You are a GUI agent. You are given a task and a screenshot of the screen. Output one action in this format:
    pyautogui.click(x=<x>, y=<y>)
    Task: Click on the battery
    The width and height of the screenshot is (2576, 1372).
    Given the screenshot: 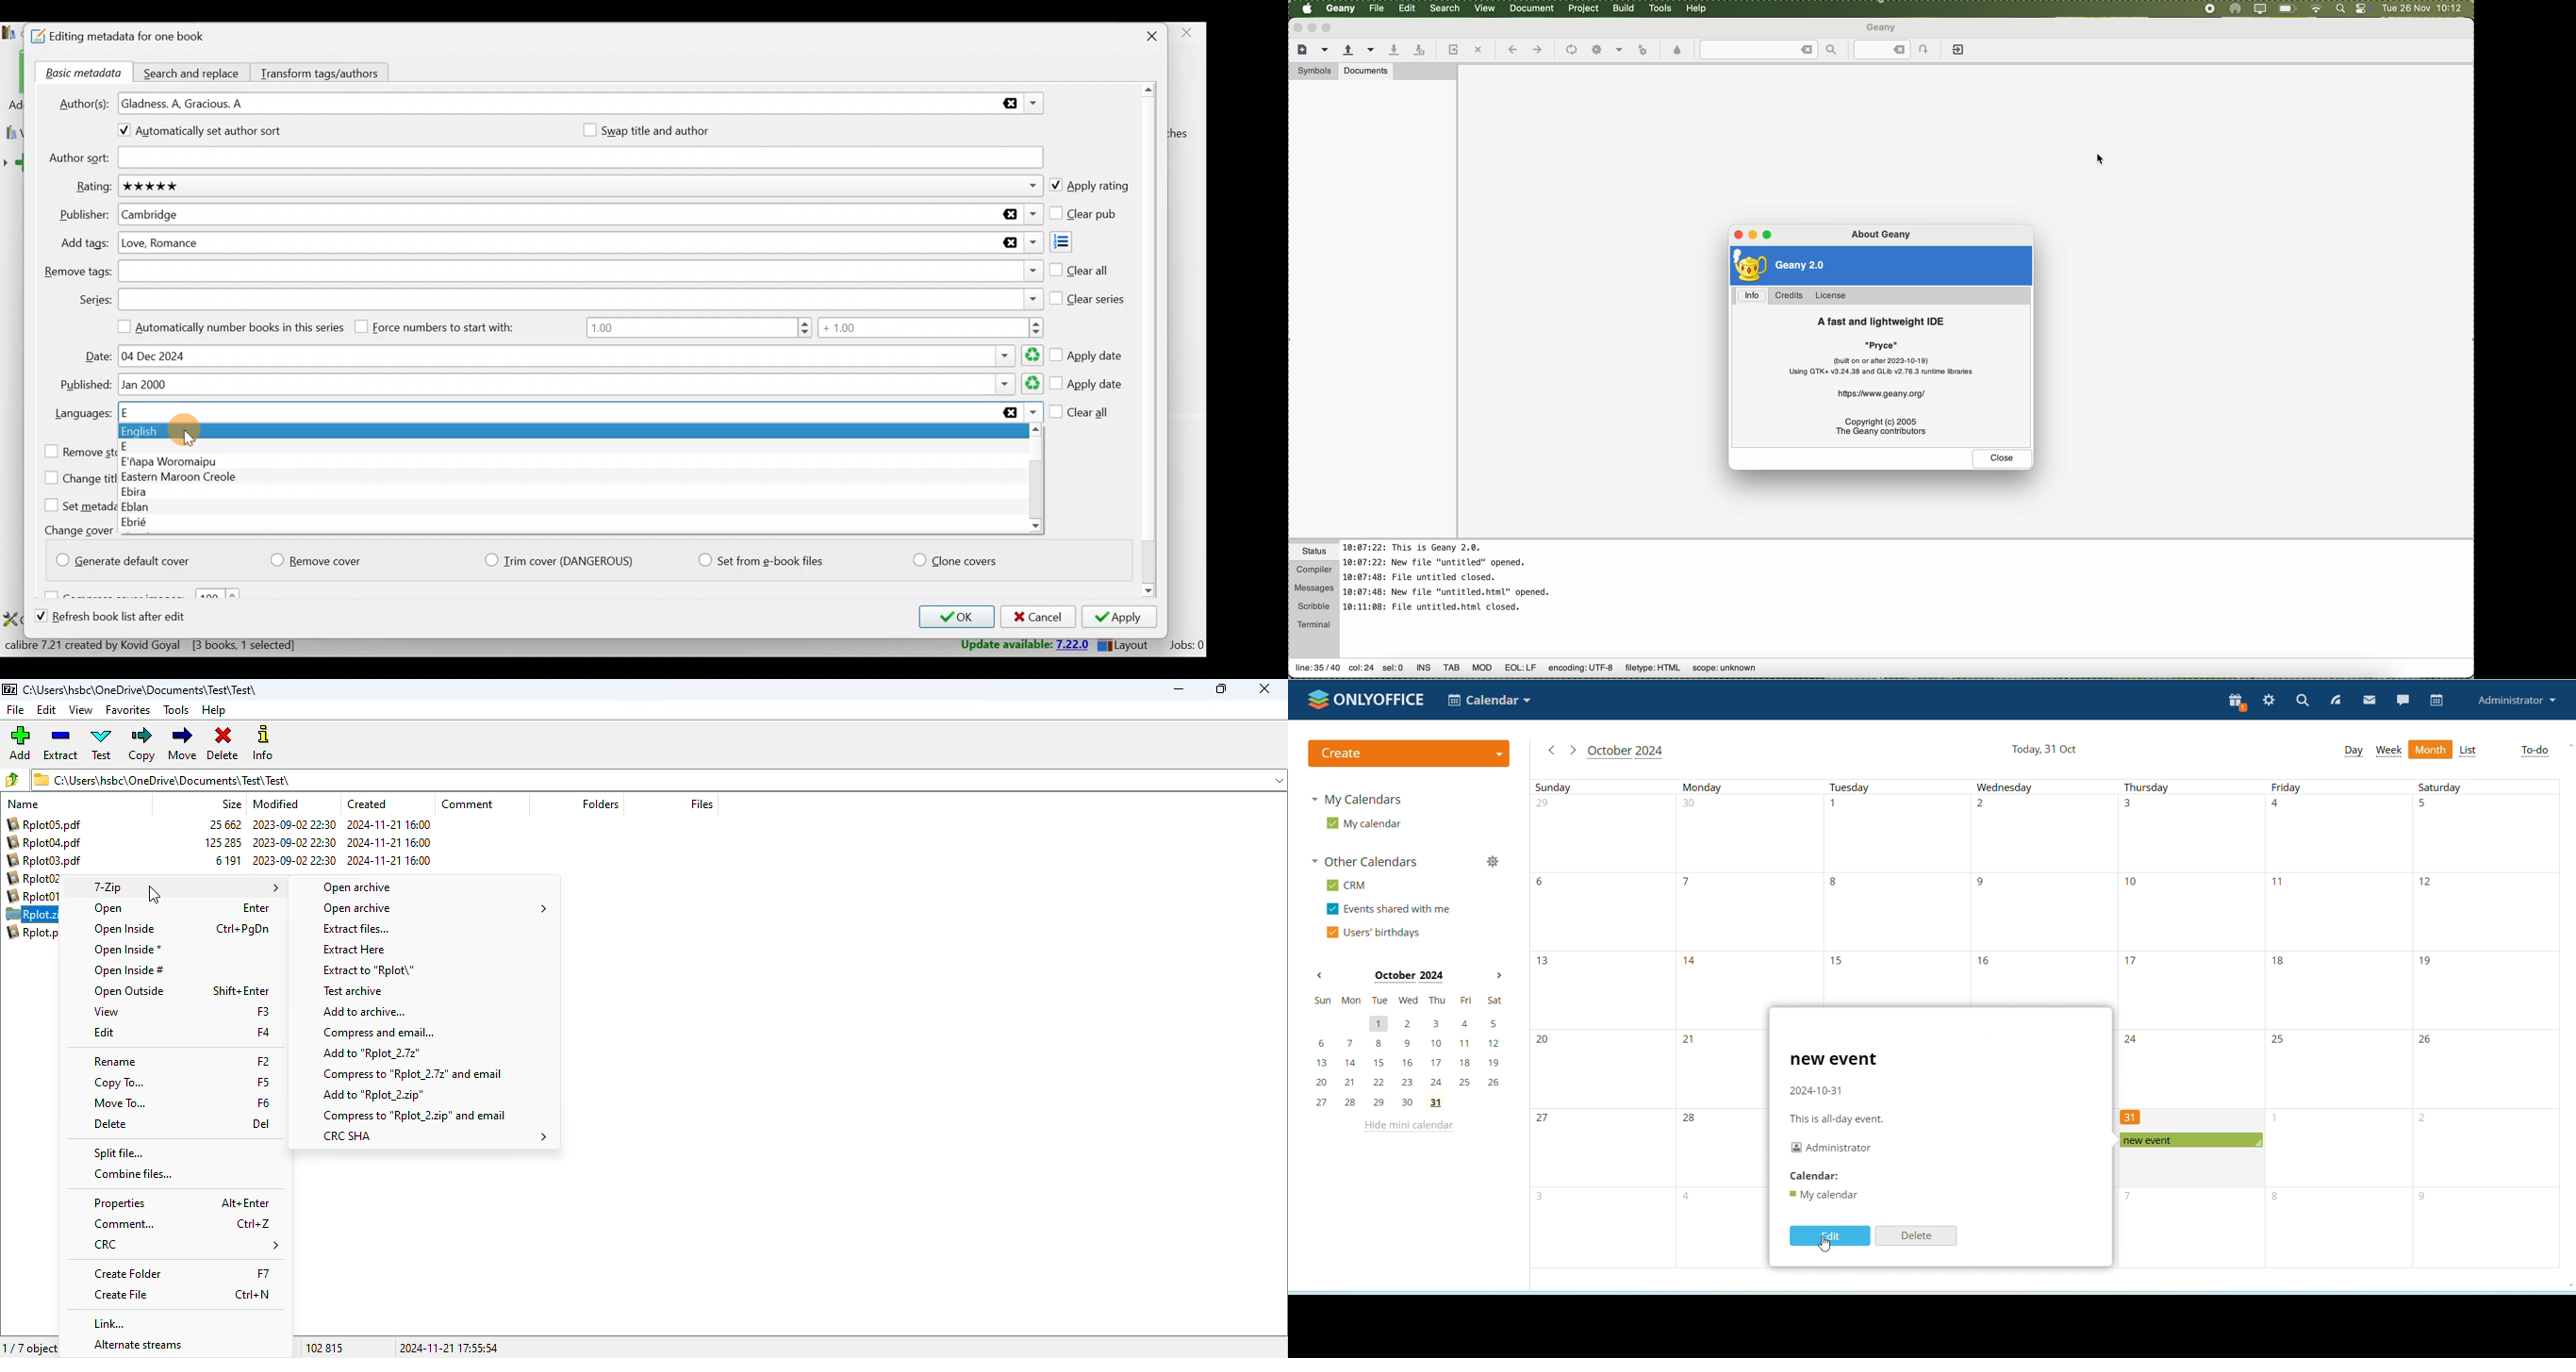 What is the action you would take?
    pyautogui.click(x=2288, y=9)
    